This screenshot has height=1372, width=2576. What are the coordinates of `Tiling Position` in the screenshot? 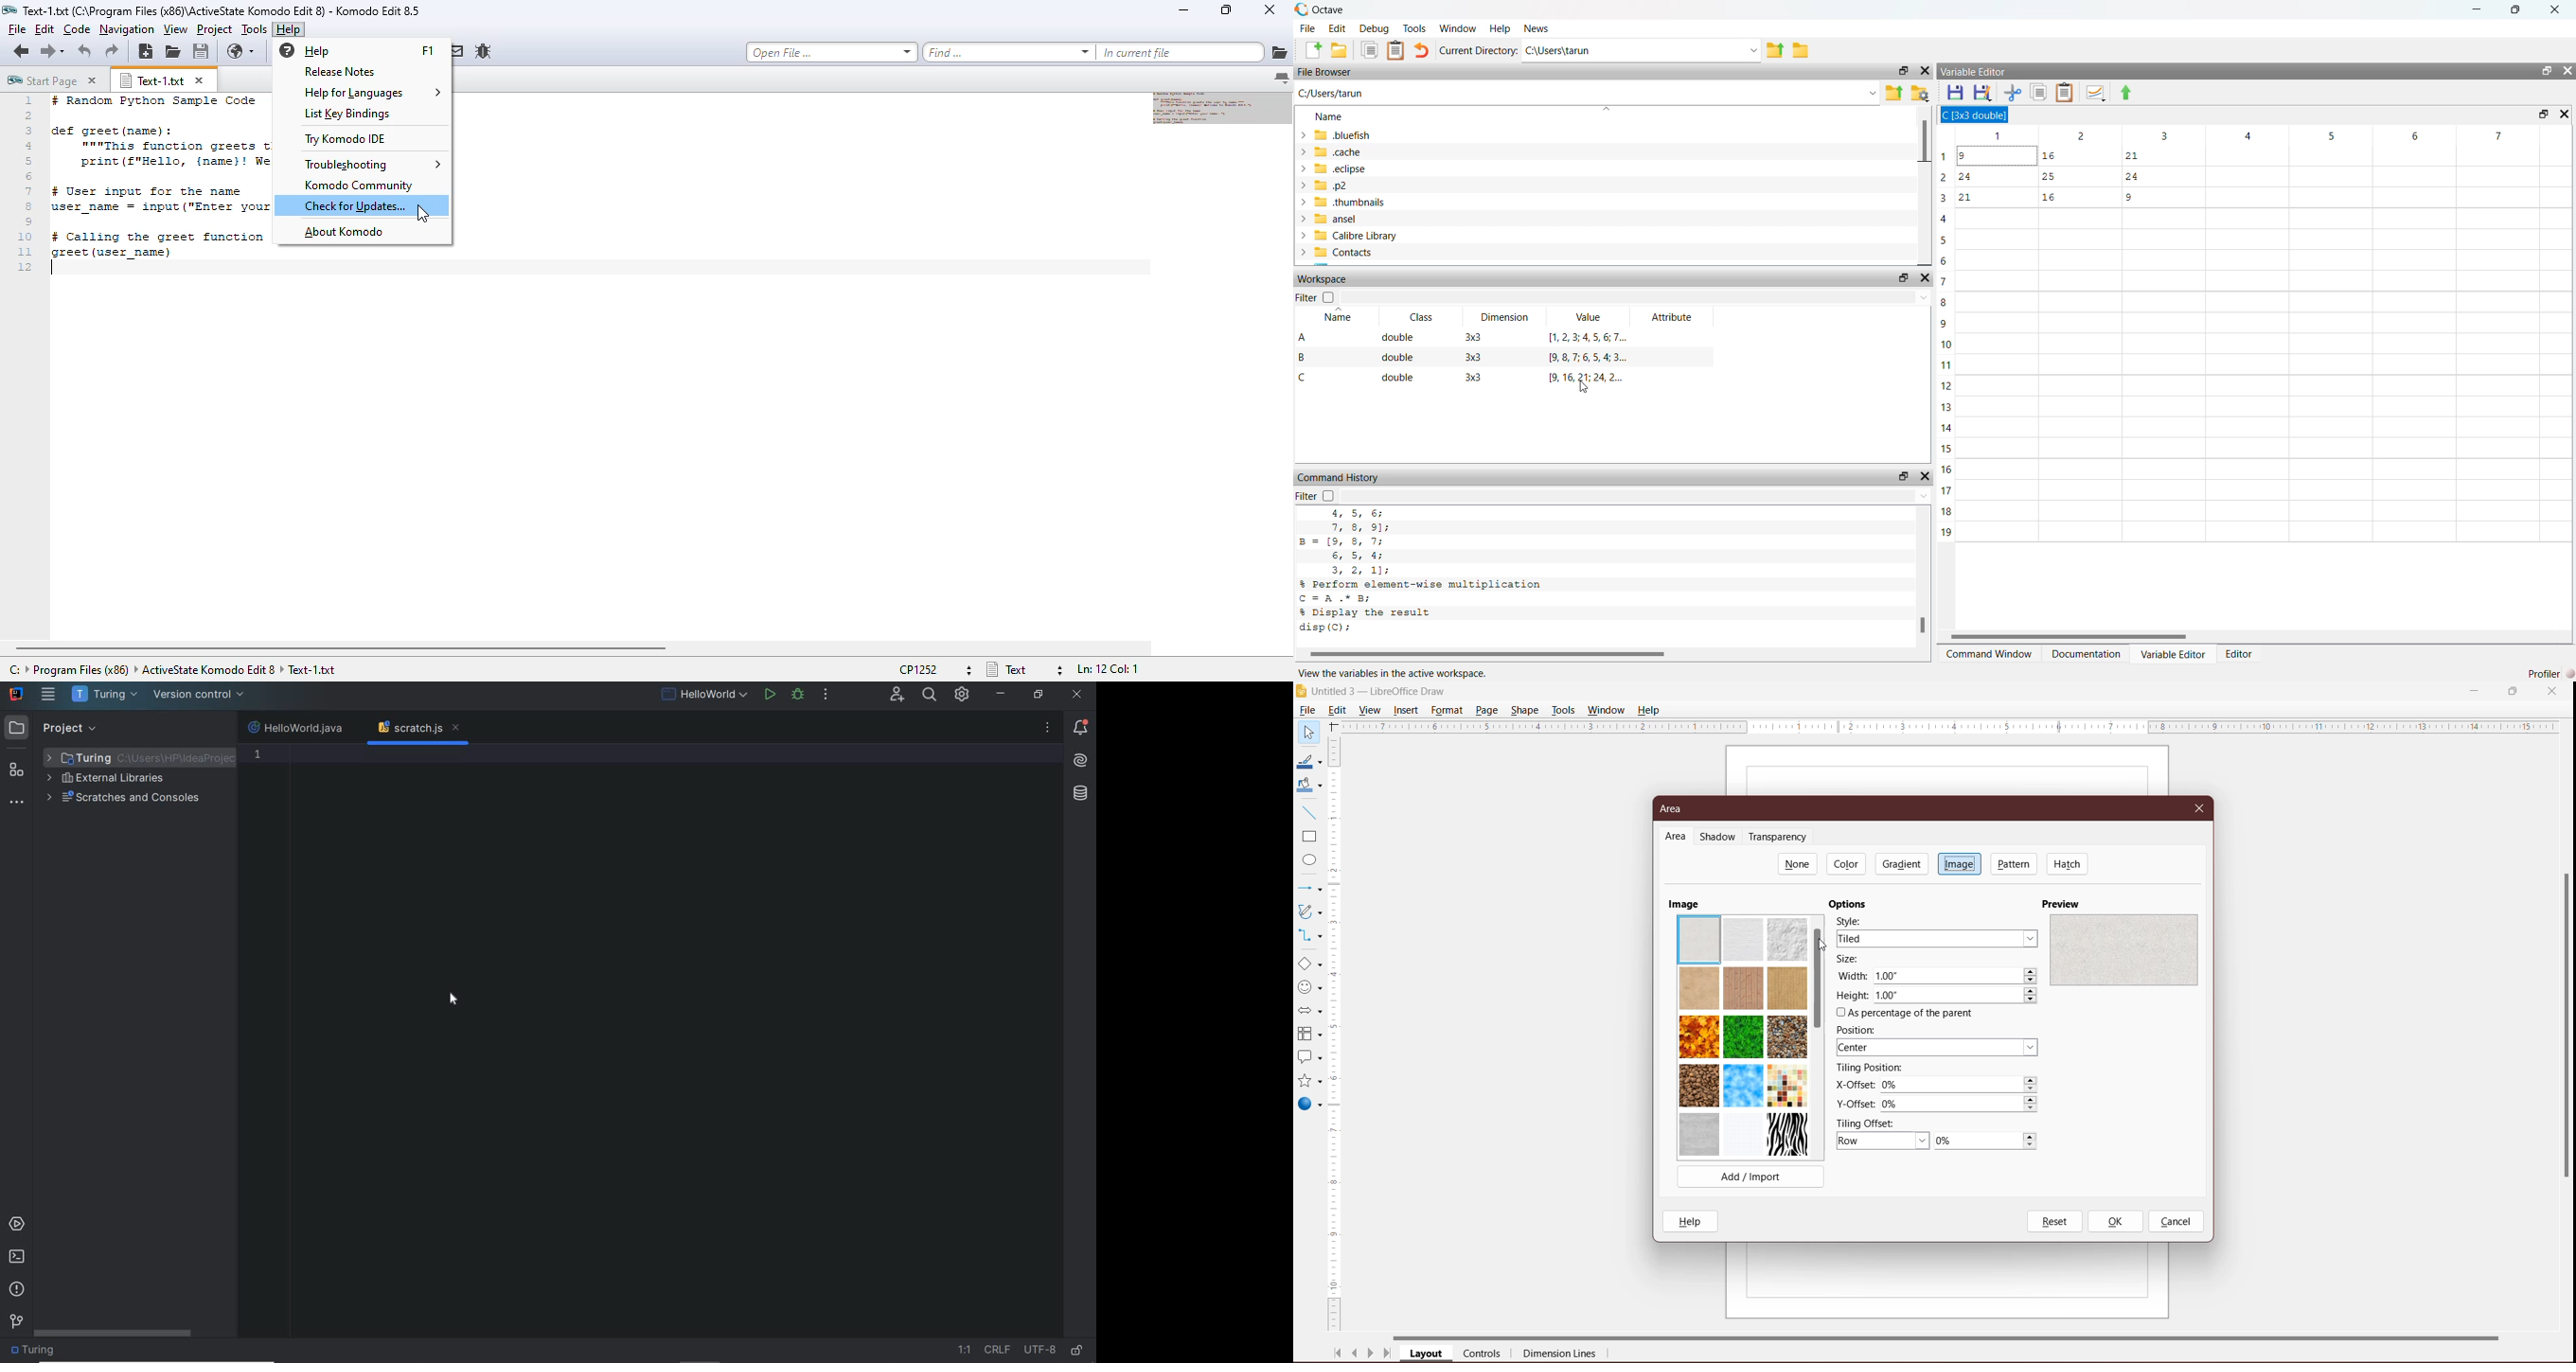 It's located at (1870, 1068).